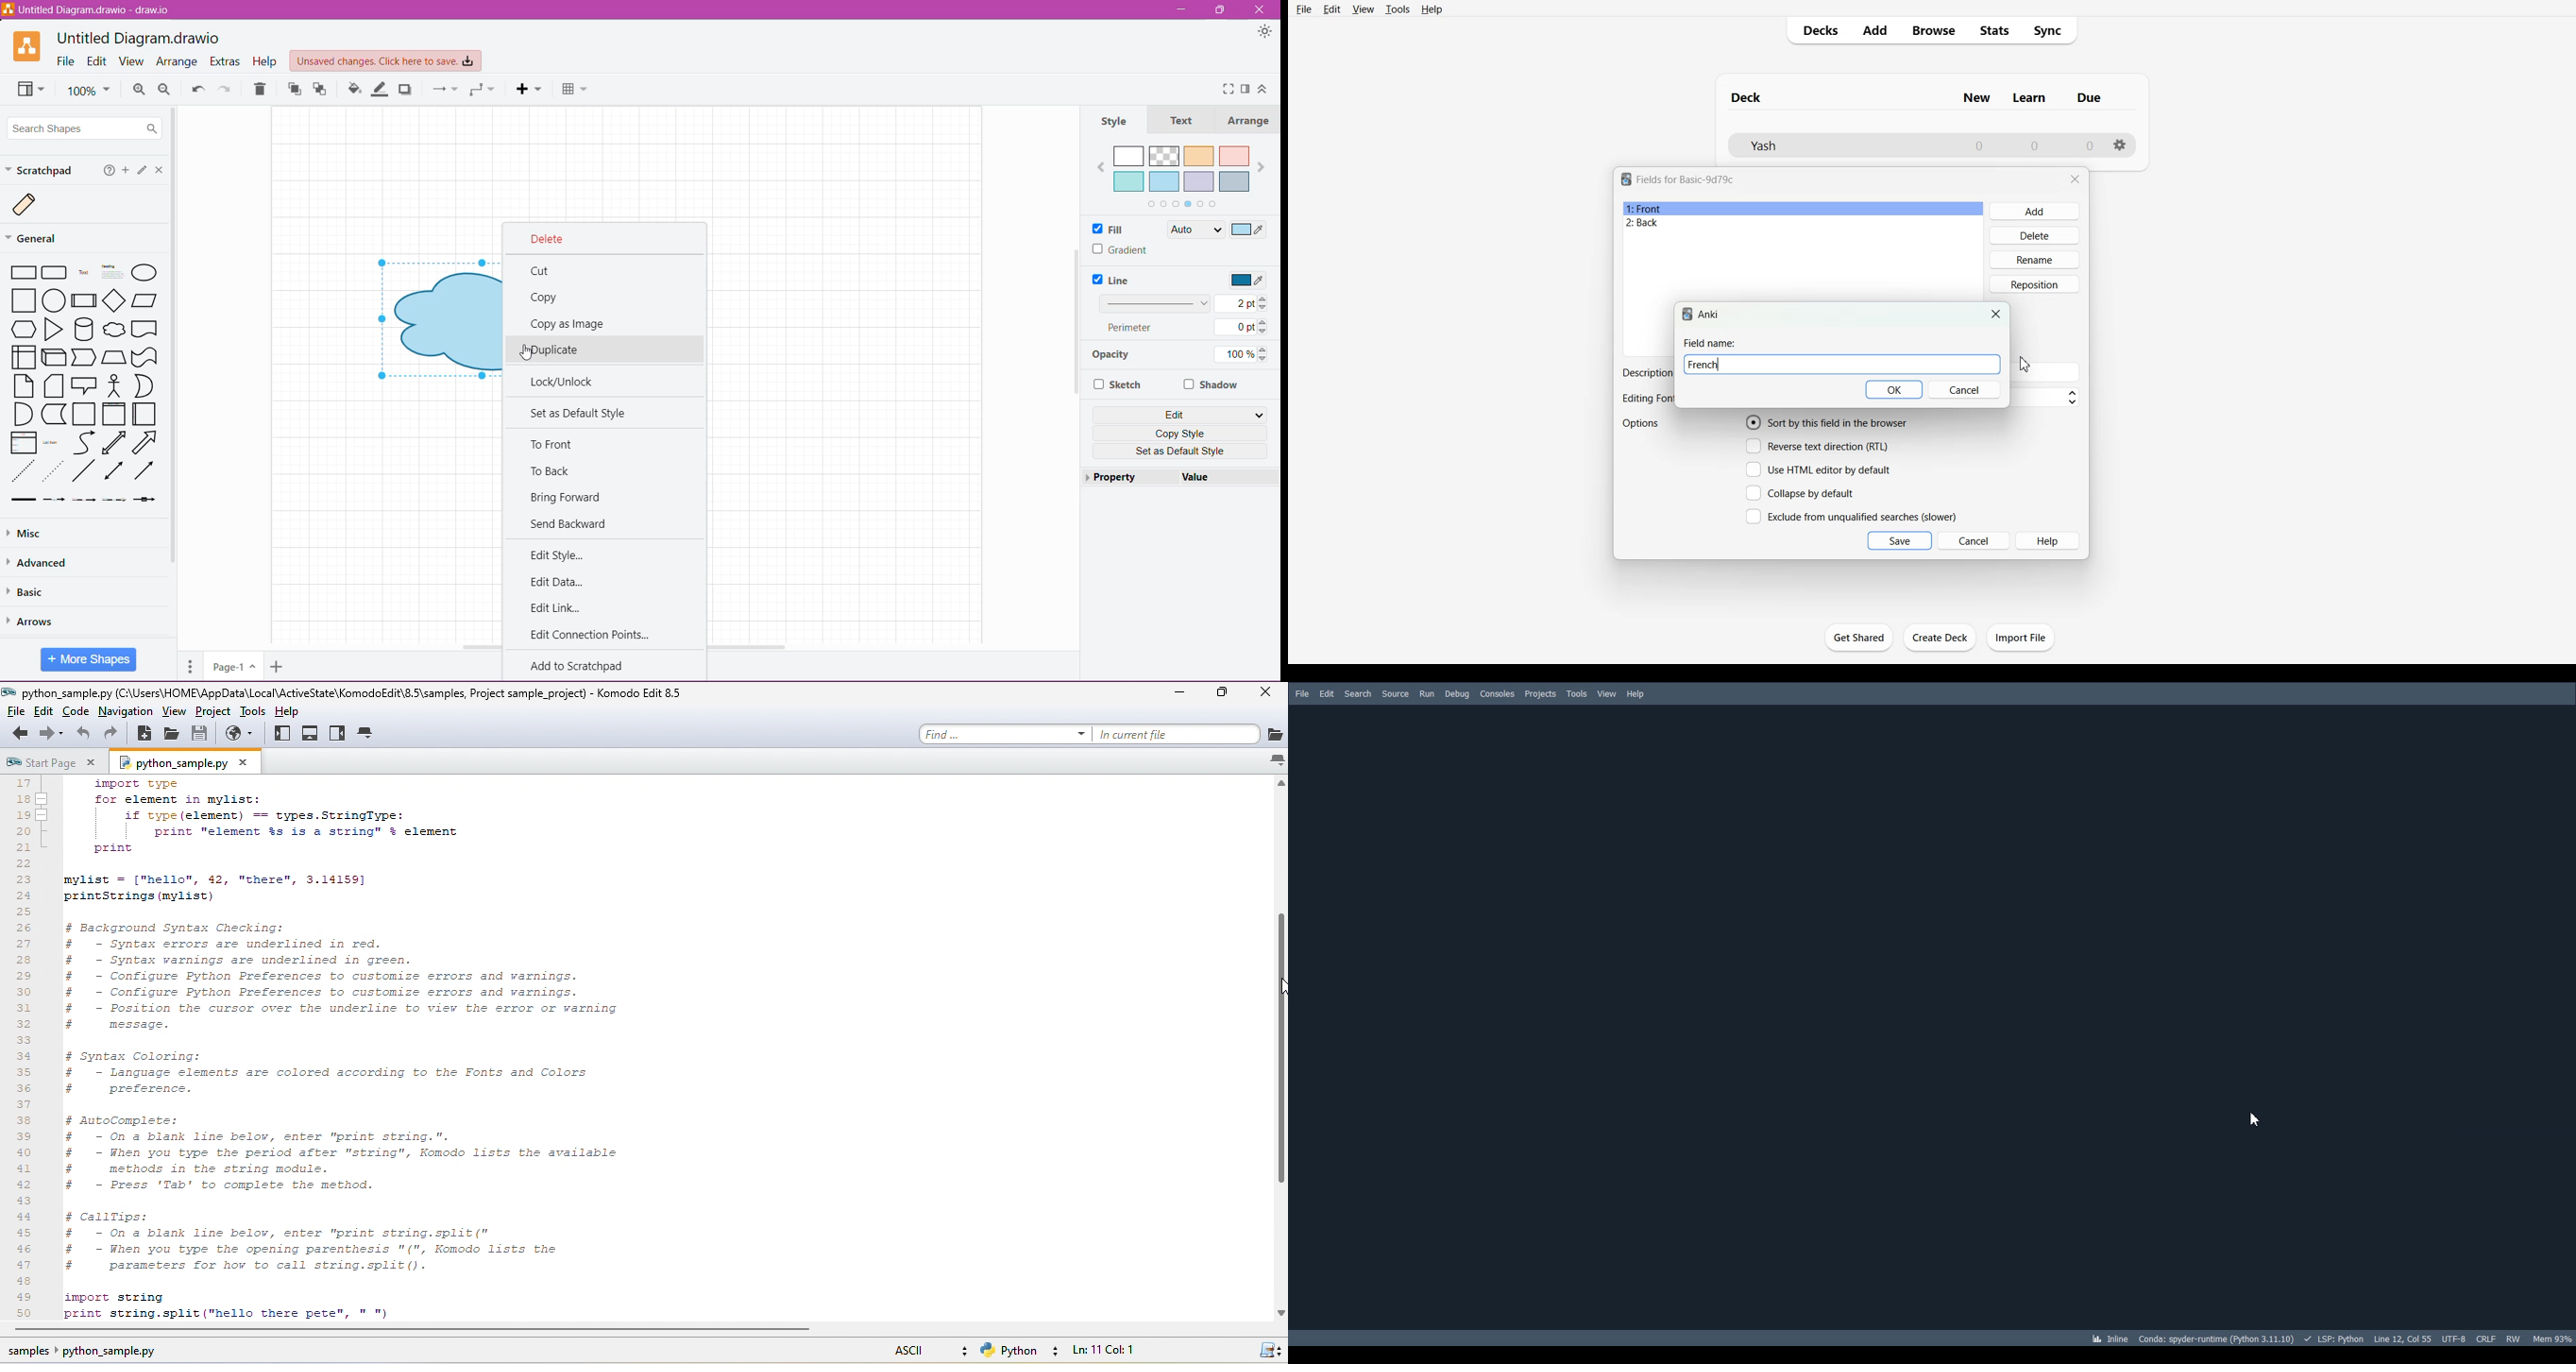 The height and width of the screenshot is (1372, 2576). What do you see at coordinates (1358, 694) in the screenshot?
I see `Search` at bounding box center [1358, 694].